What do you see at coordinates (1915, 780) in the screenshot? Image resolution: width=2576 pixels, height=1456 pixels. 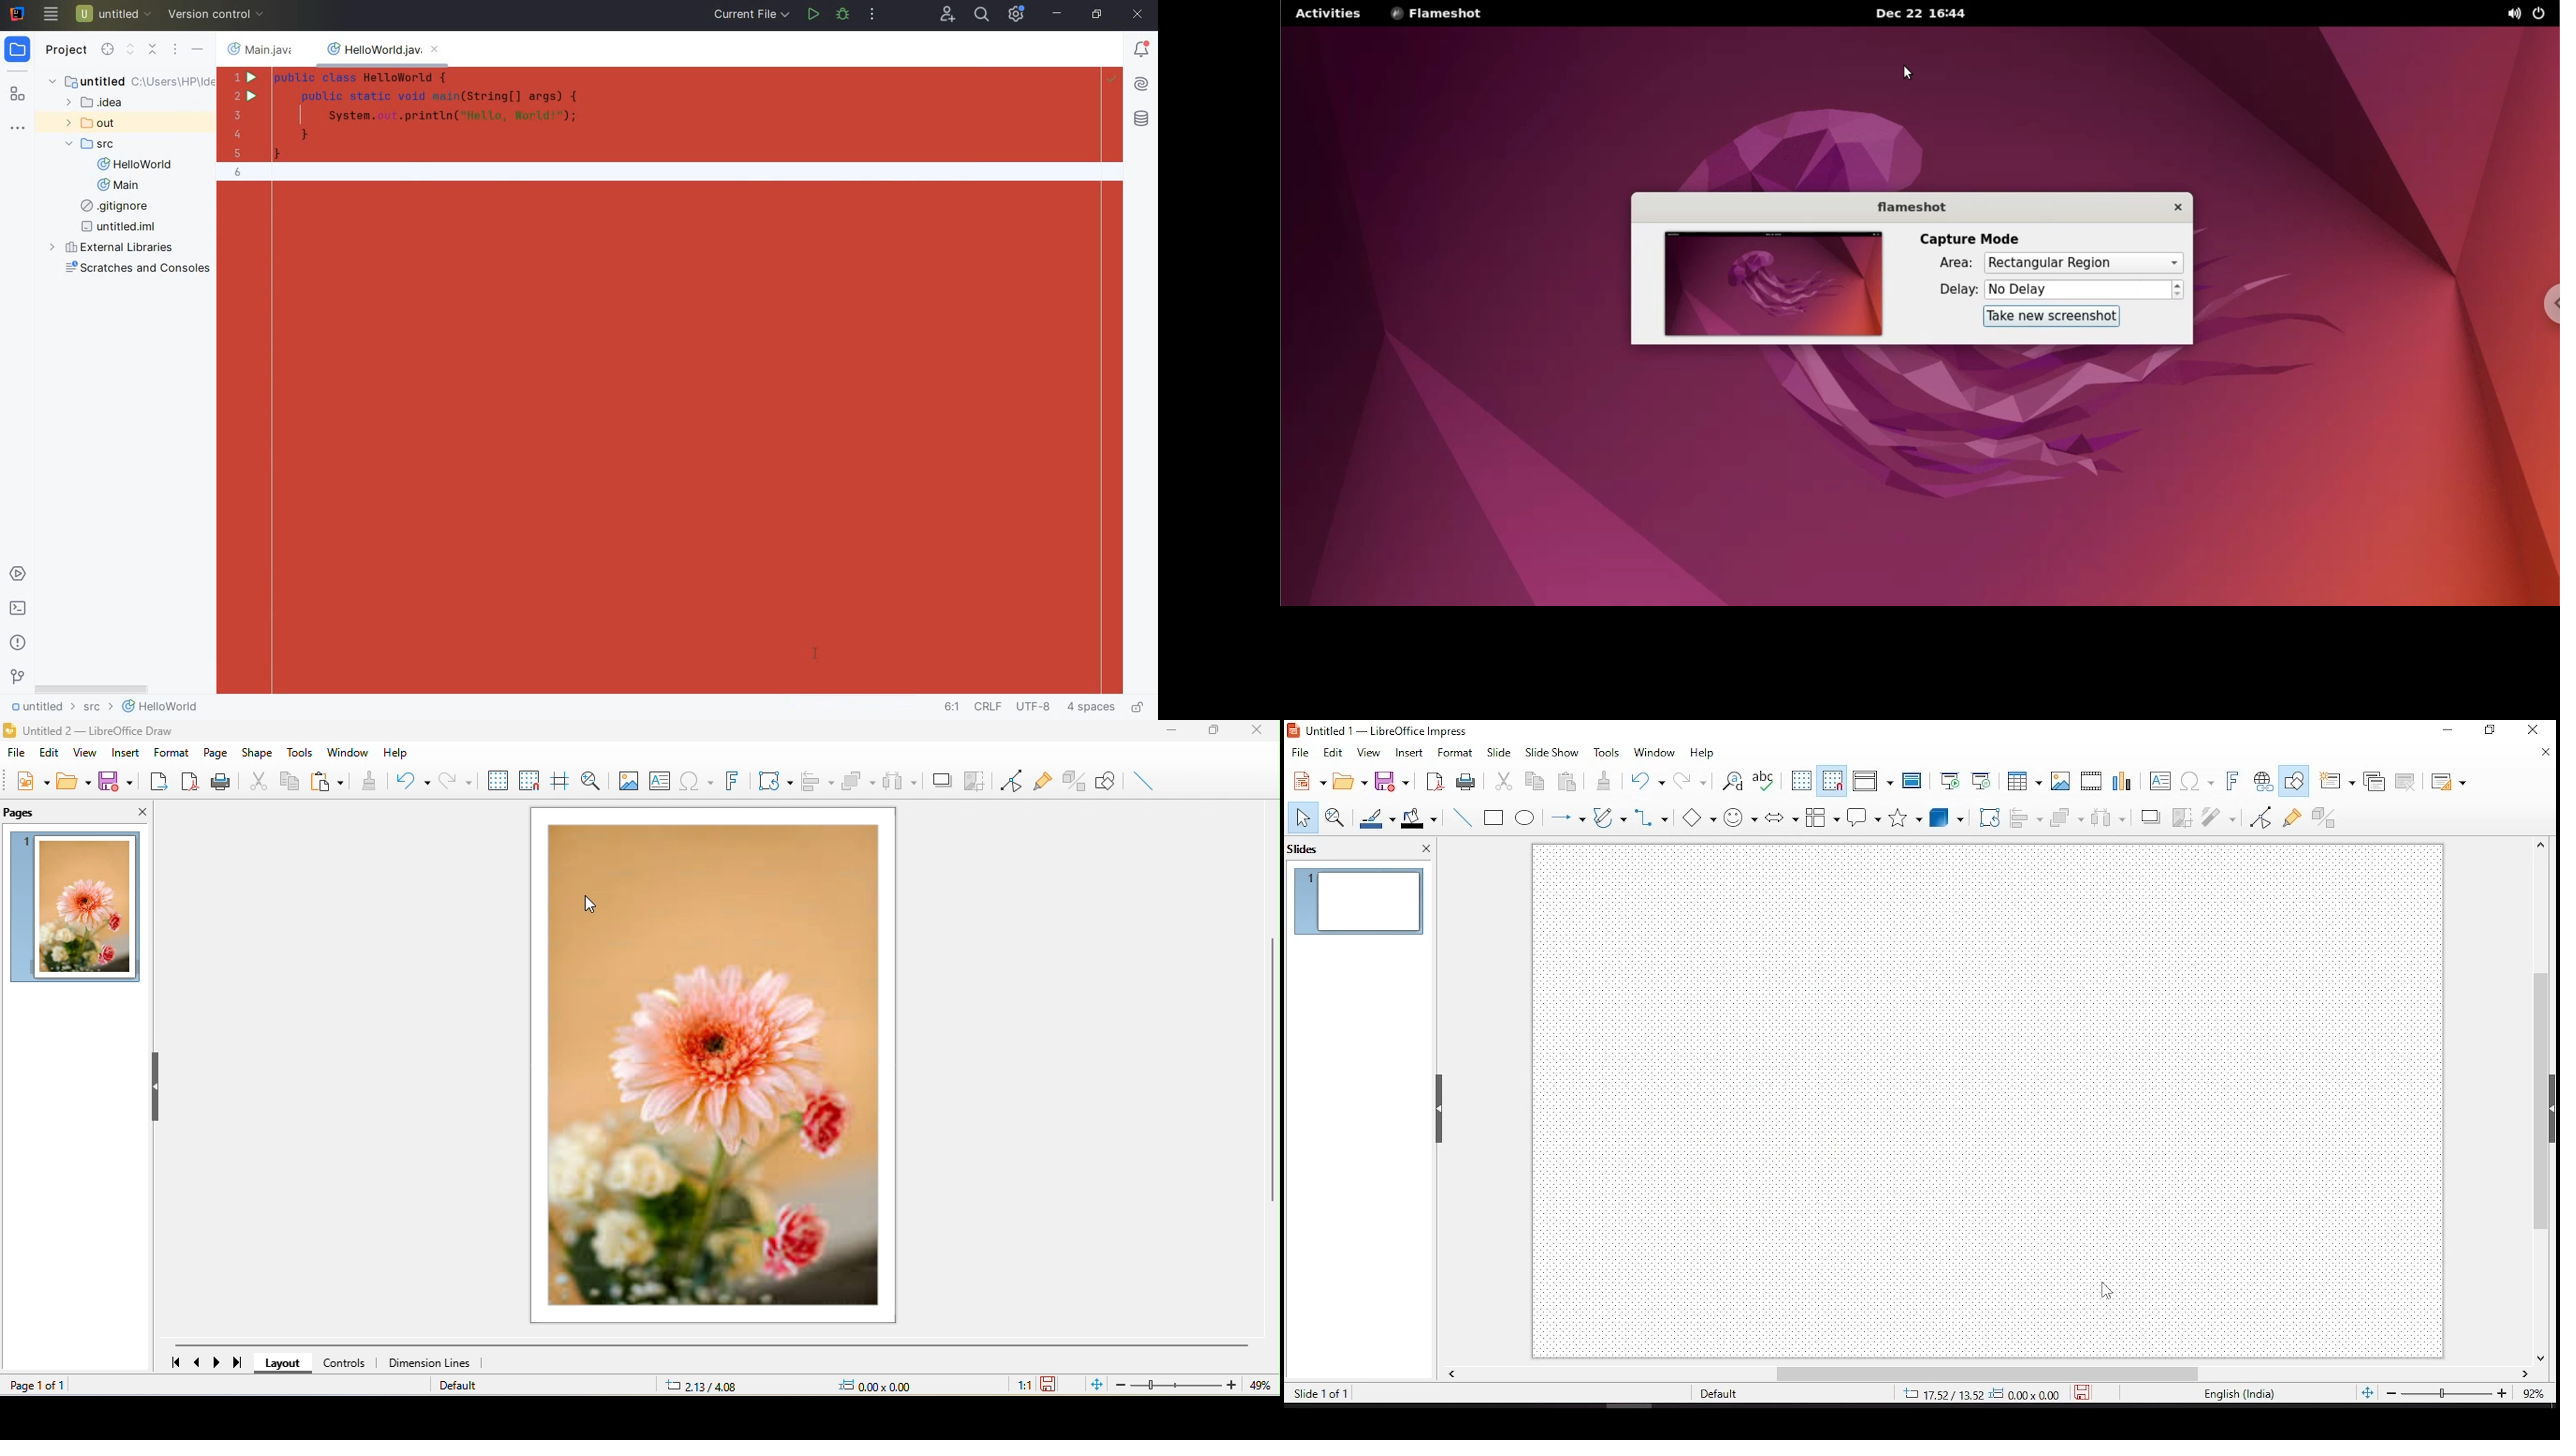 I see `master slide` at bounding box center [1915, 780].